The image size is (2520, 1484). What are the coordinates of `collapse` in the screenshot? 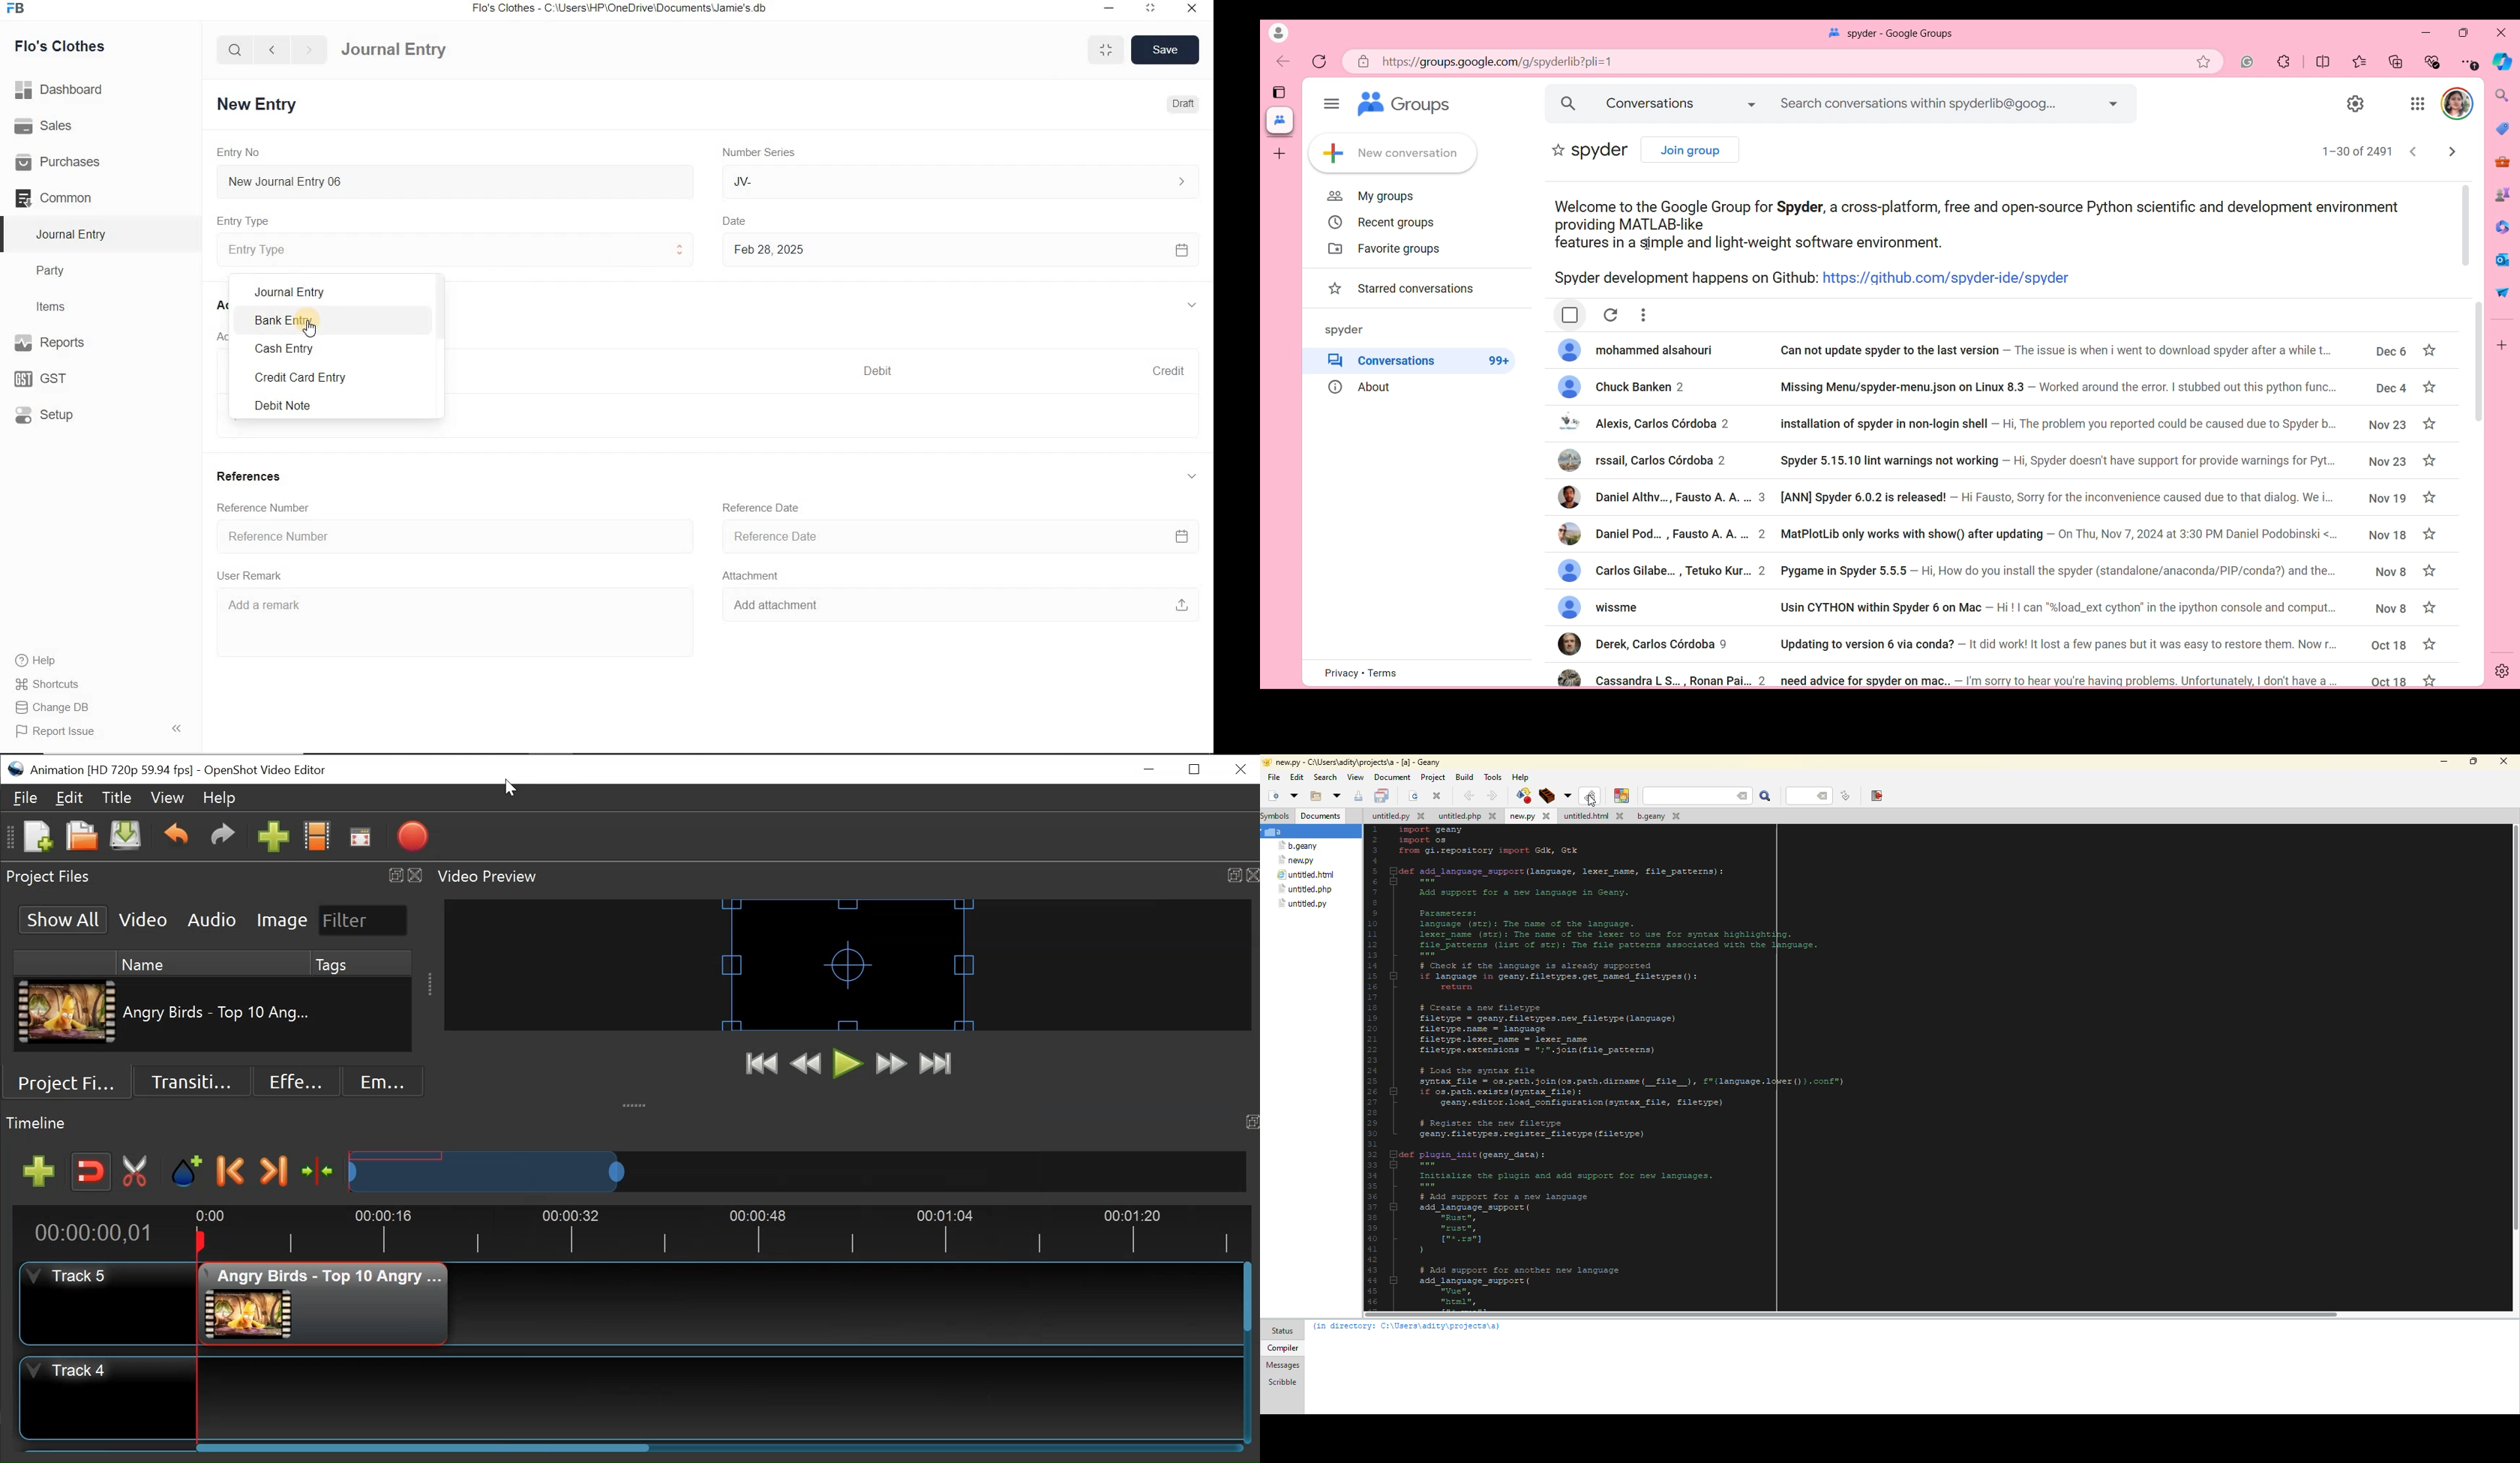 It's located at (1190, 478).